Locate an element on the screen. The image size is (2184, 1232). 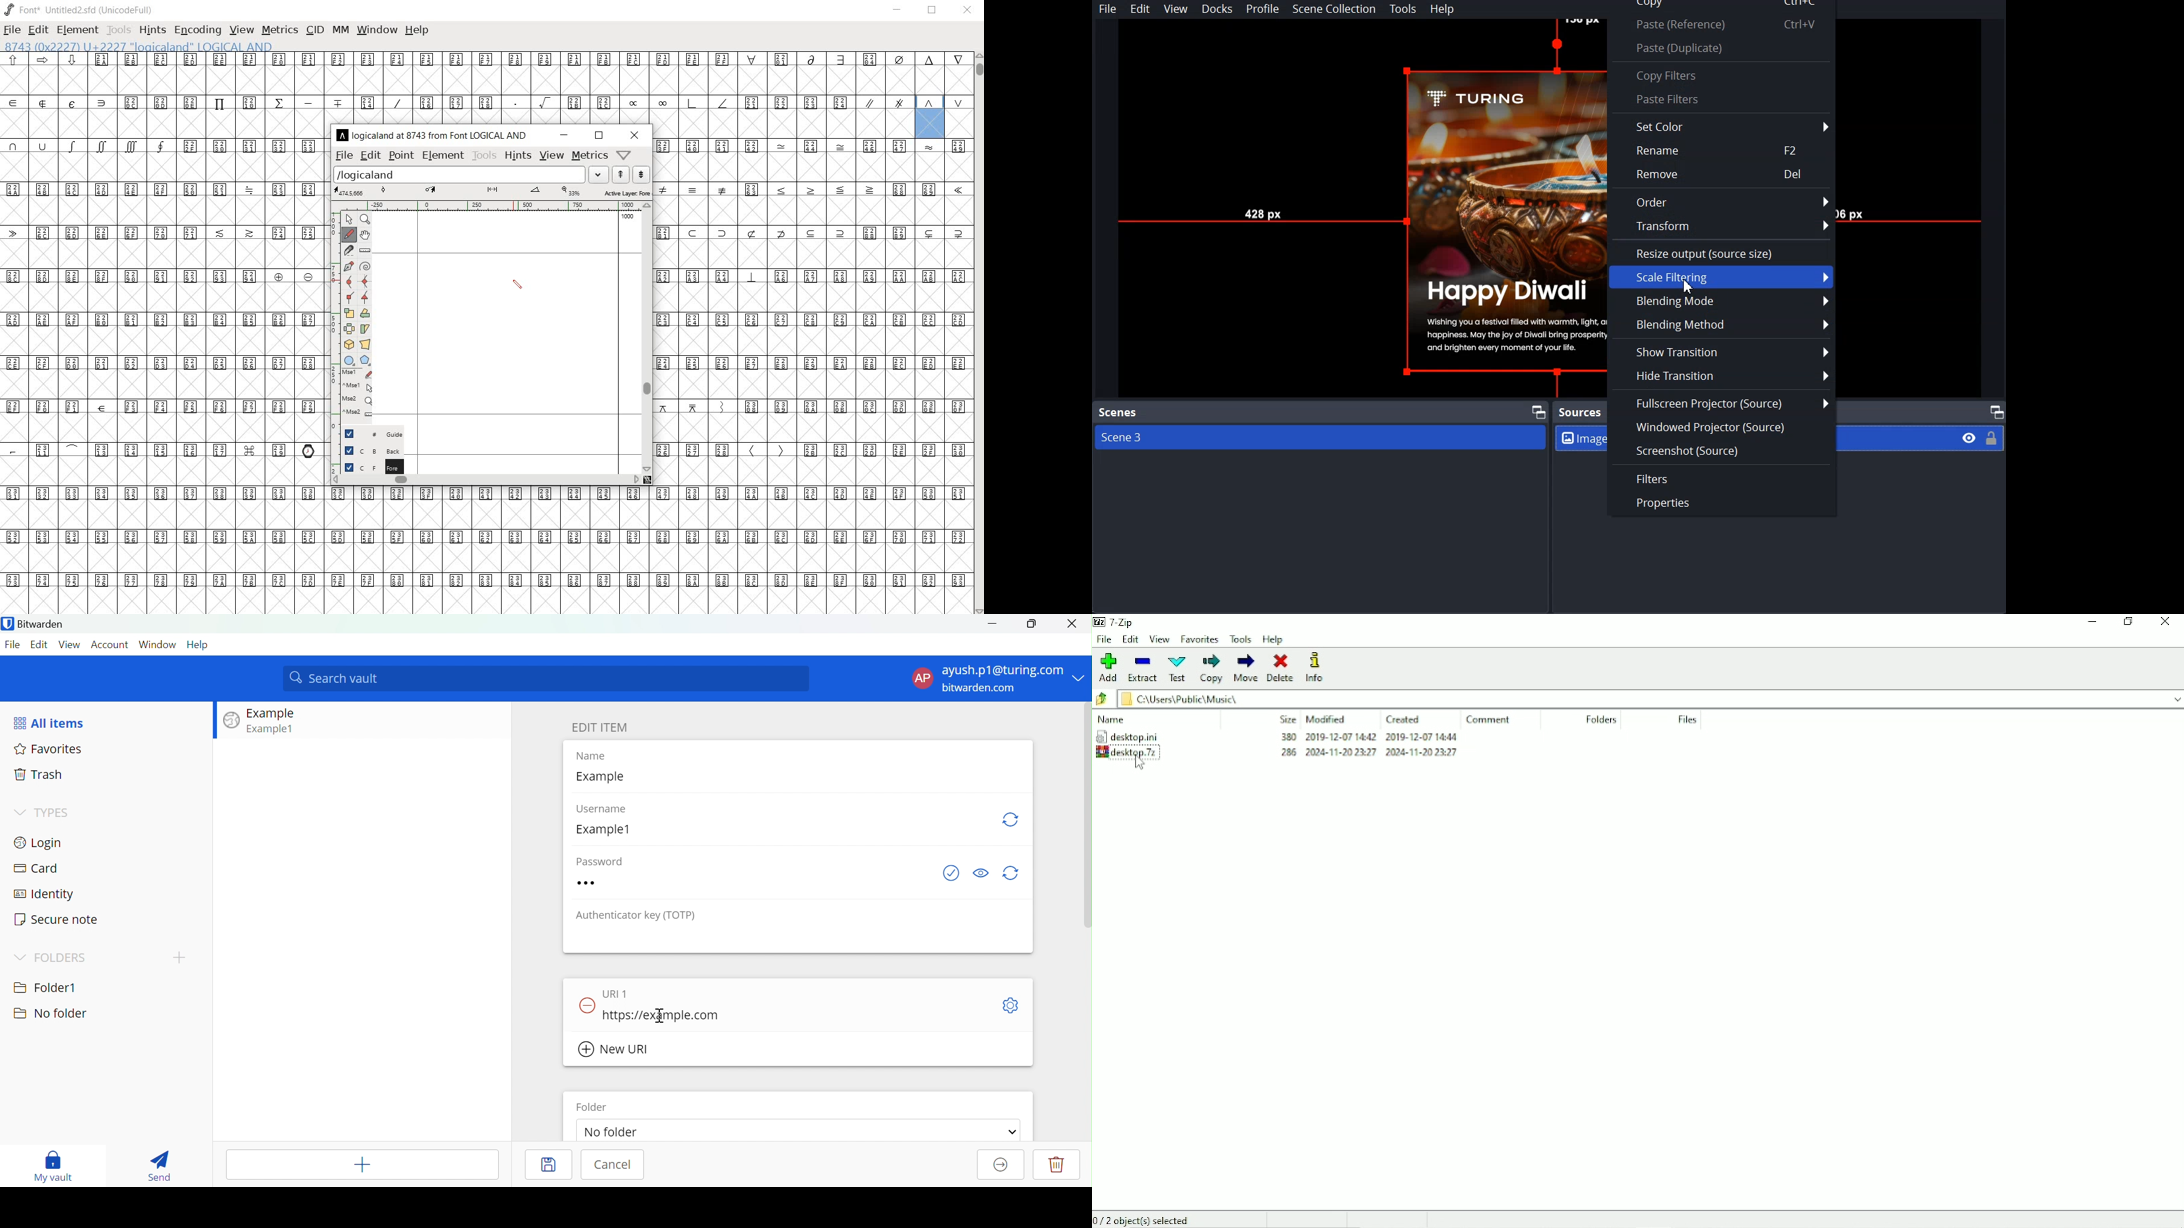
Trash is located at coordinates (40, 776).